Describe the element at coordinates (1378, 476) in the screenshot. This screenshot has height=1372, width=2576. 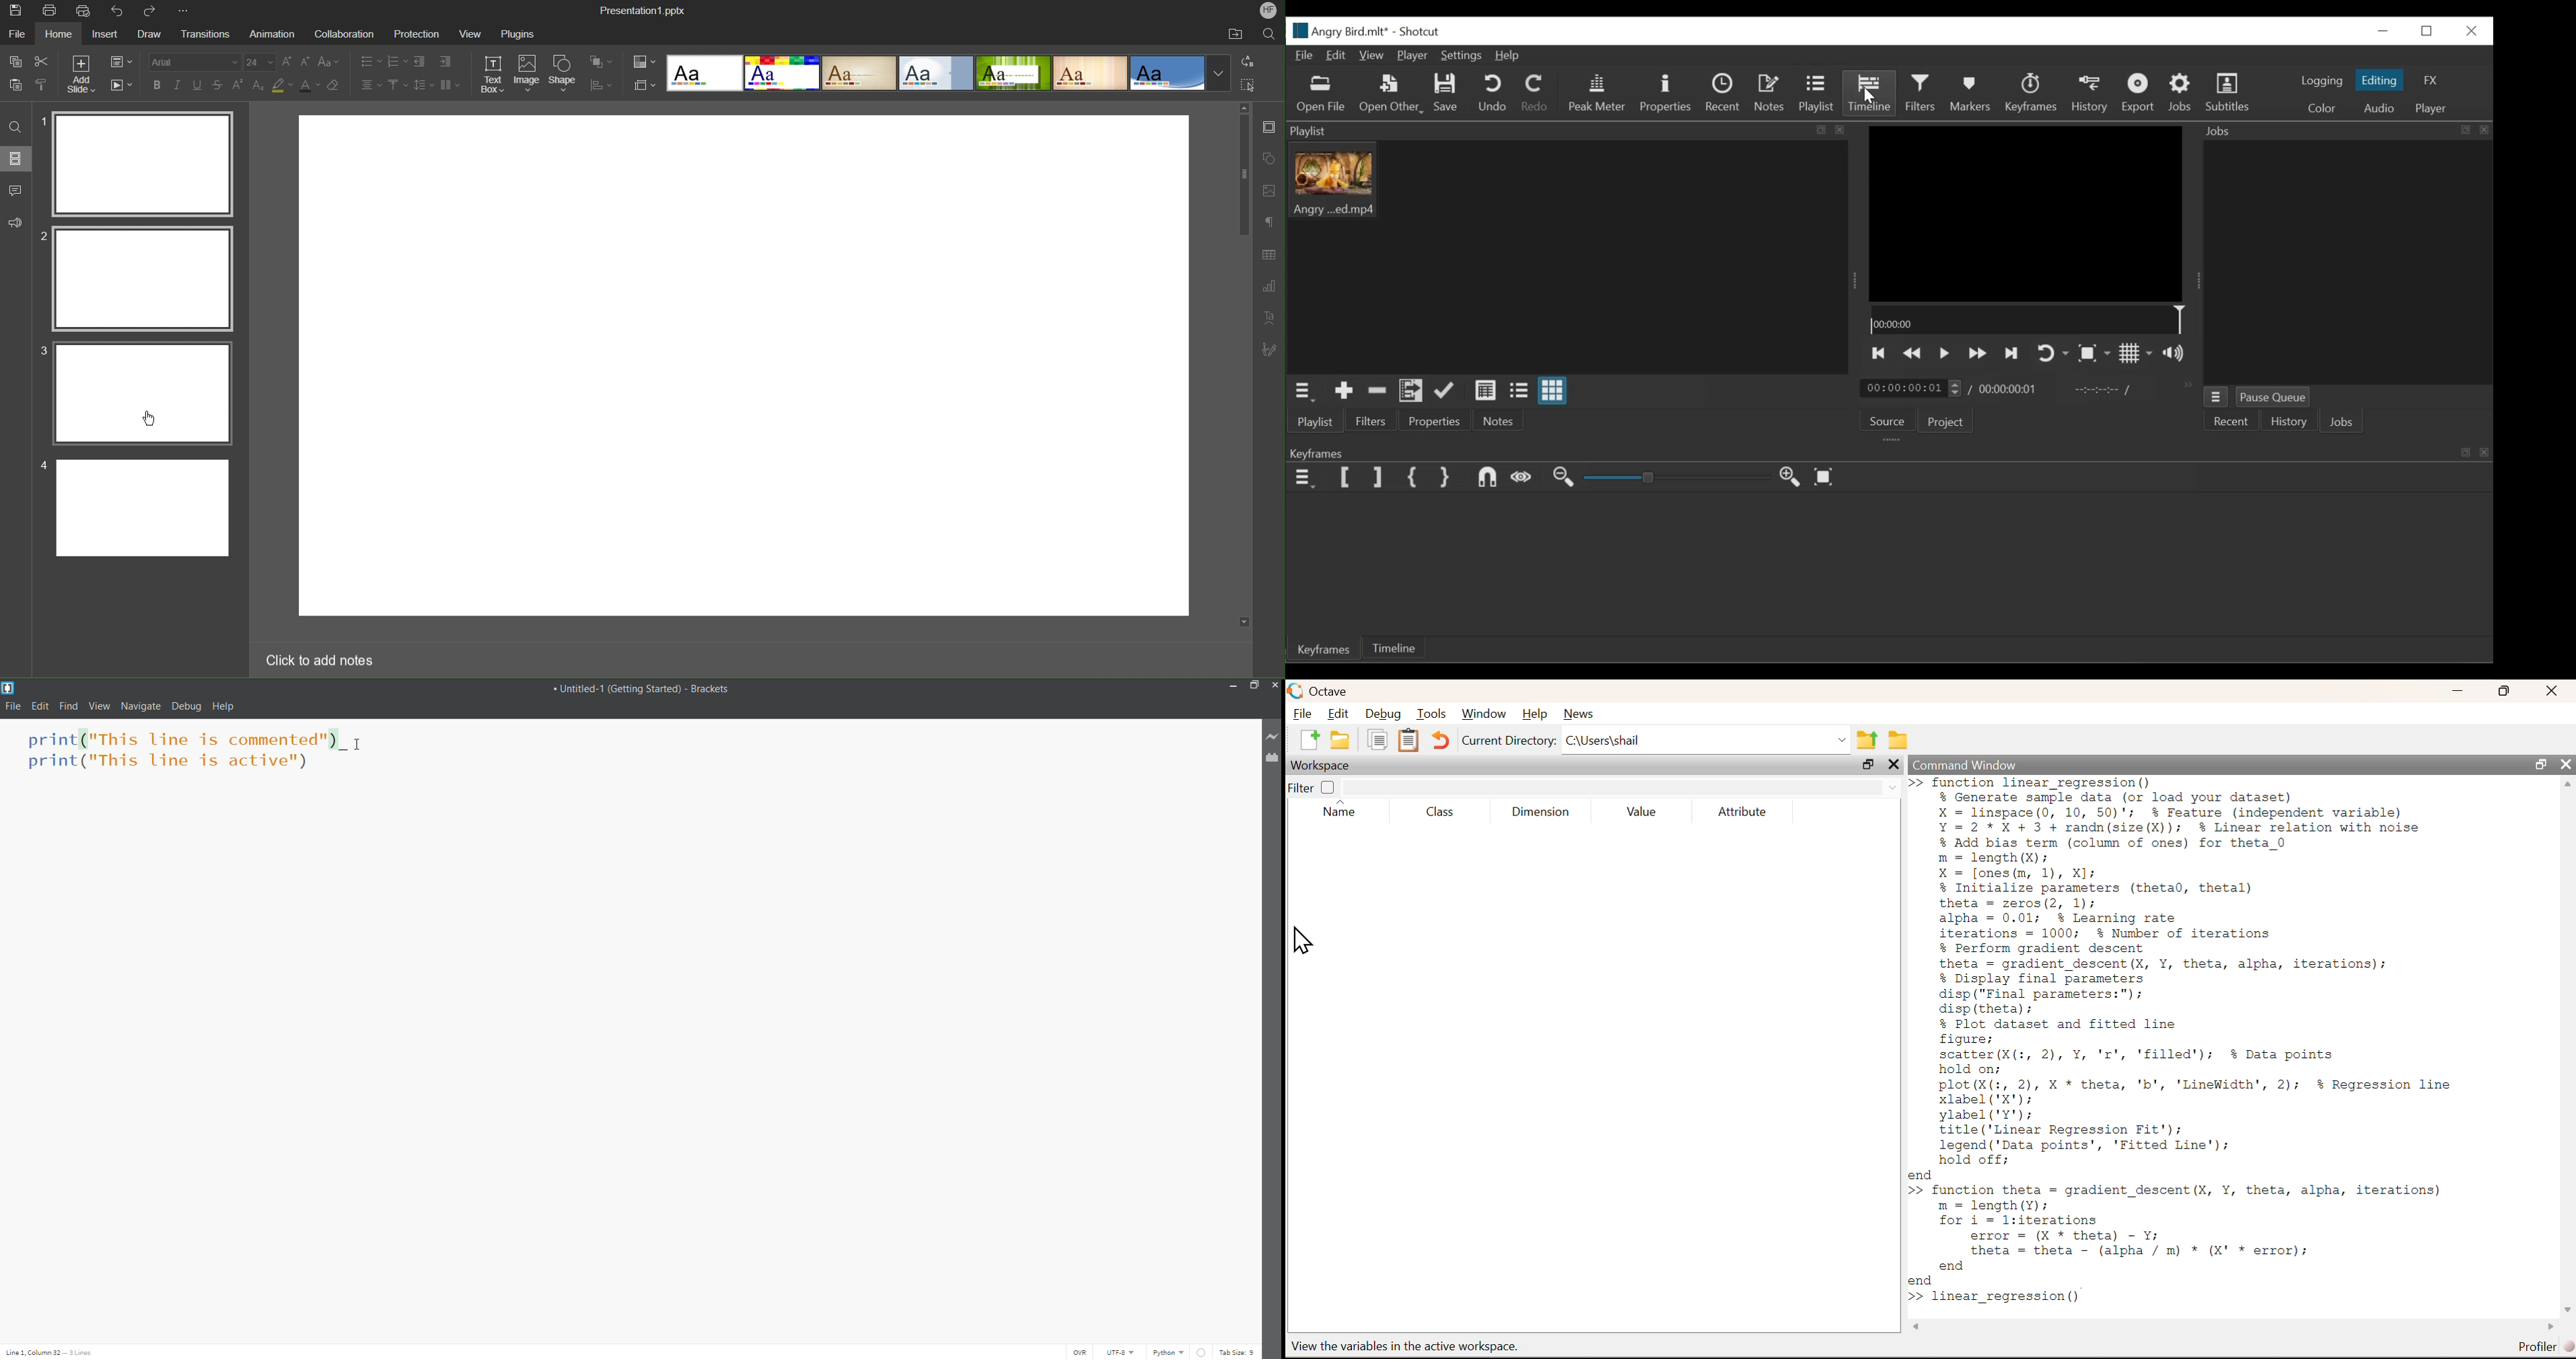
I see `Set Filter Last` at that location.